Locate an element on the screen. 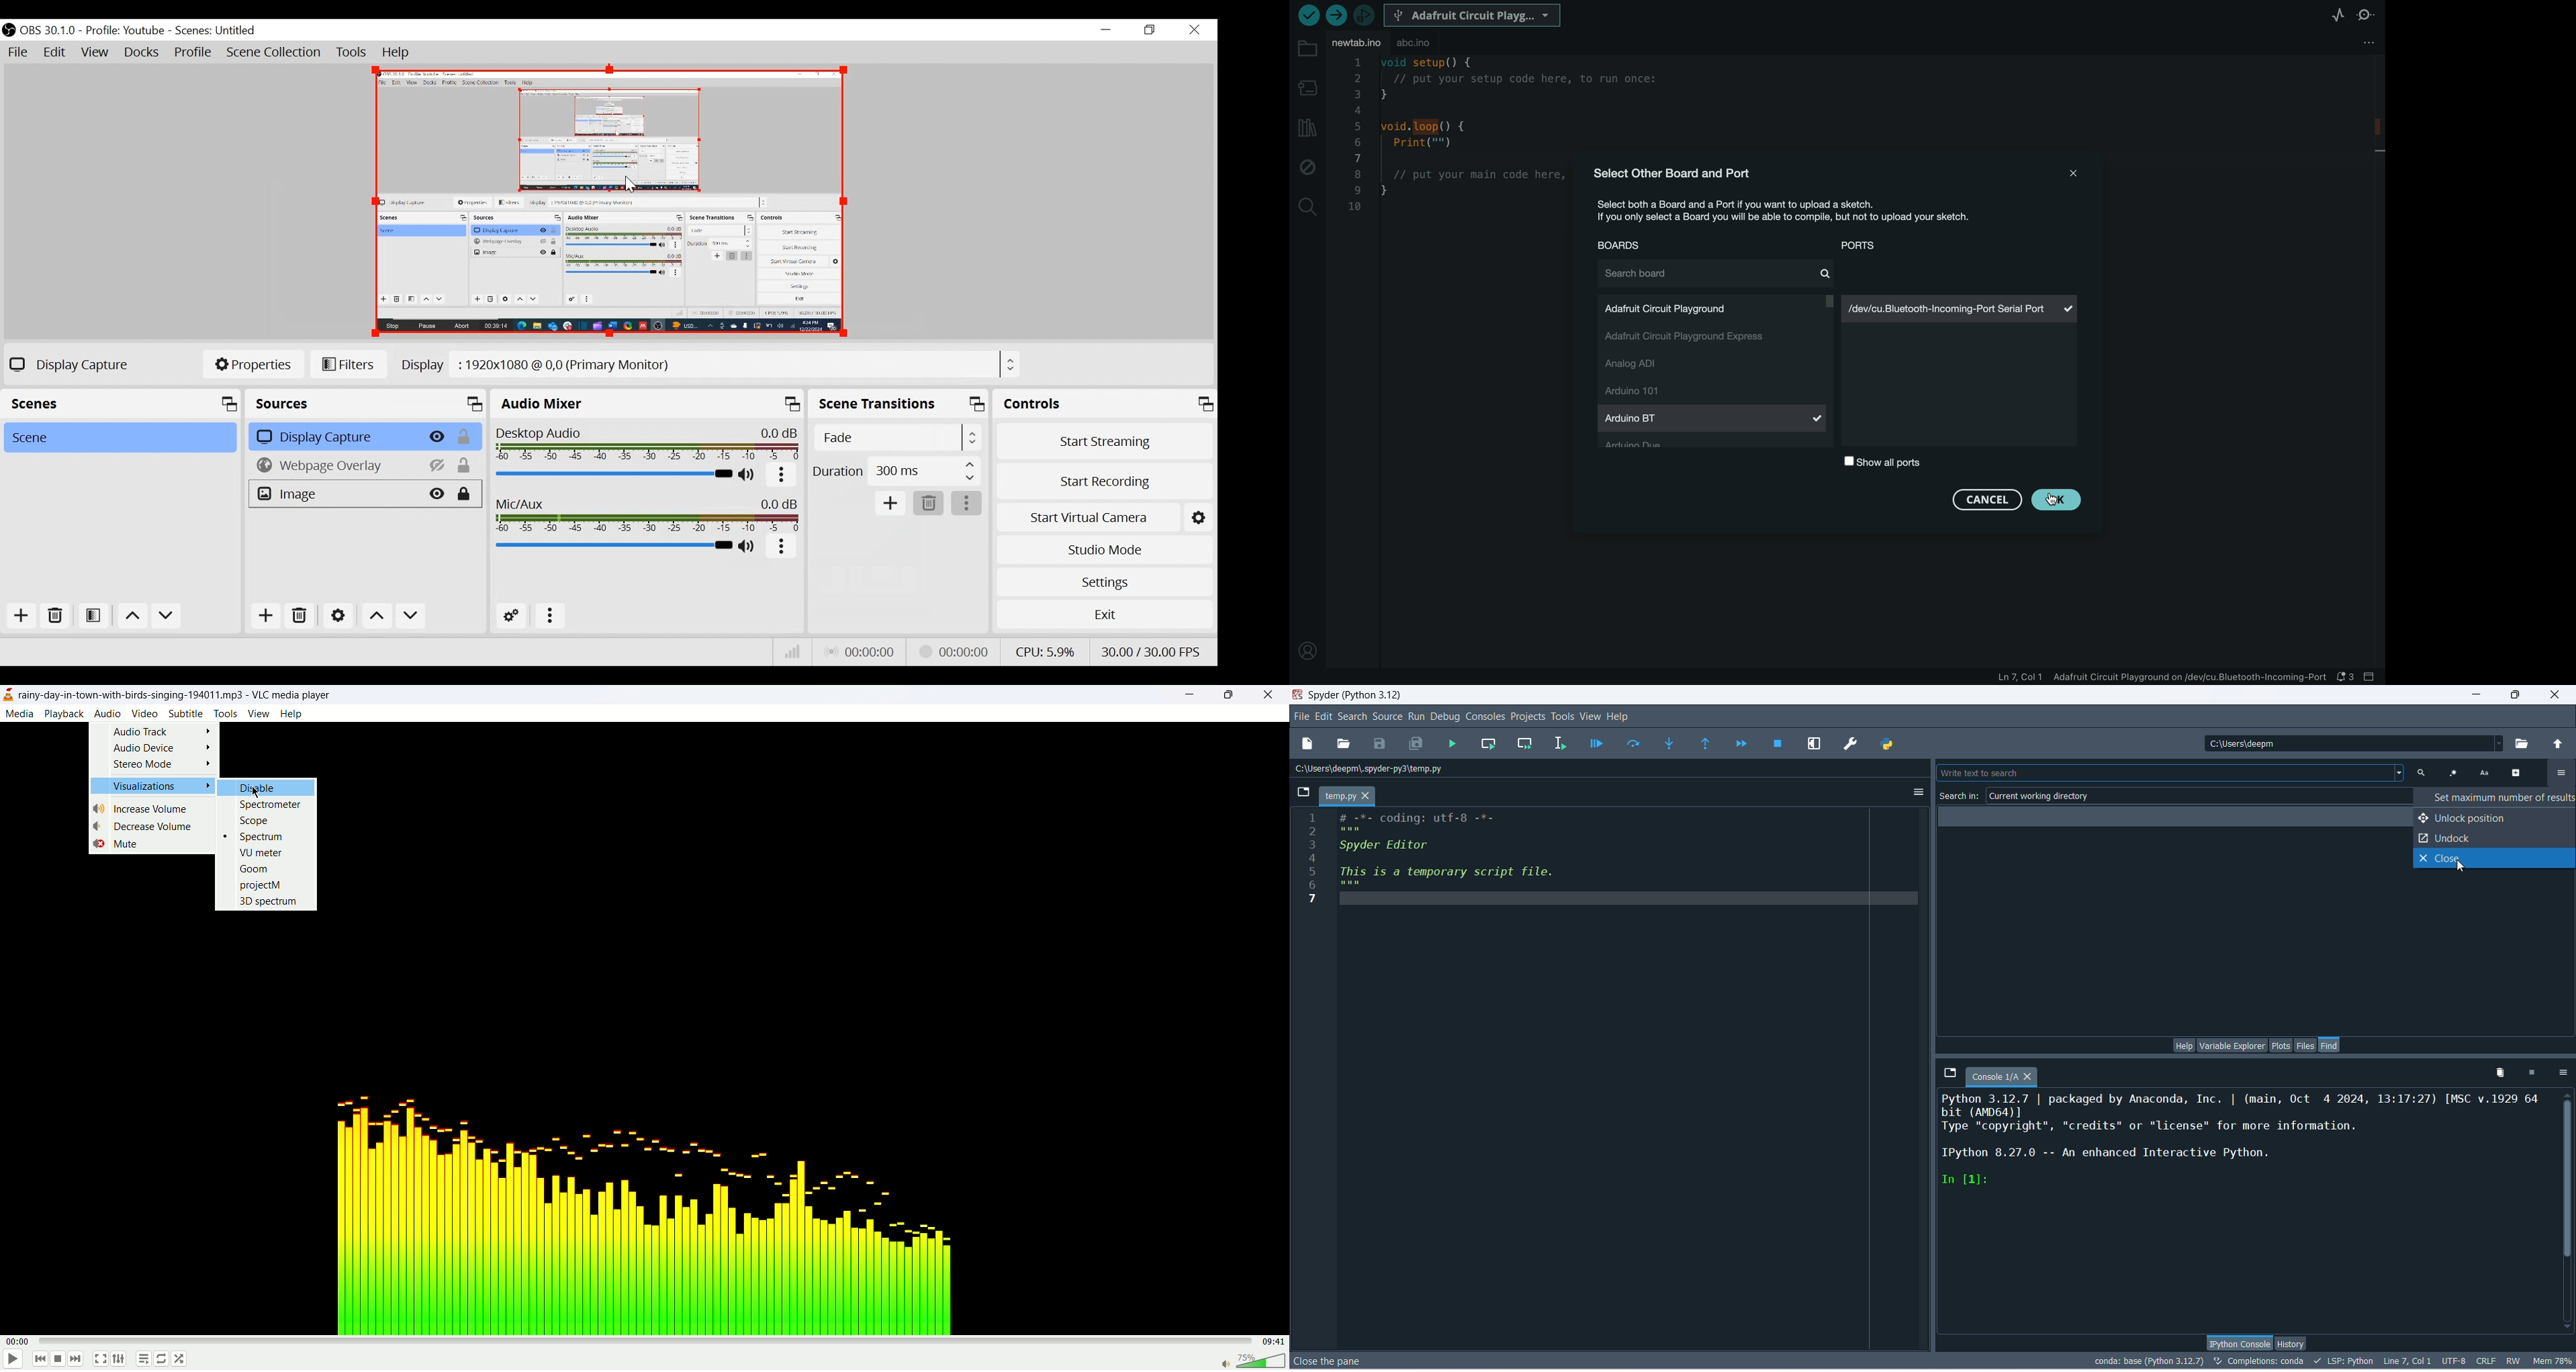 Image resolution: width=2576 pixels, height=1372 pixels. Studio Mode is located at coordinates (1104, 551).